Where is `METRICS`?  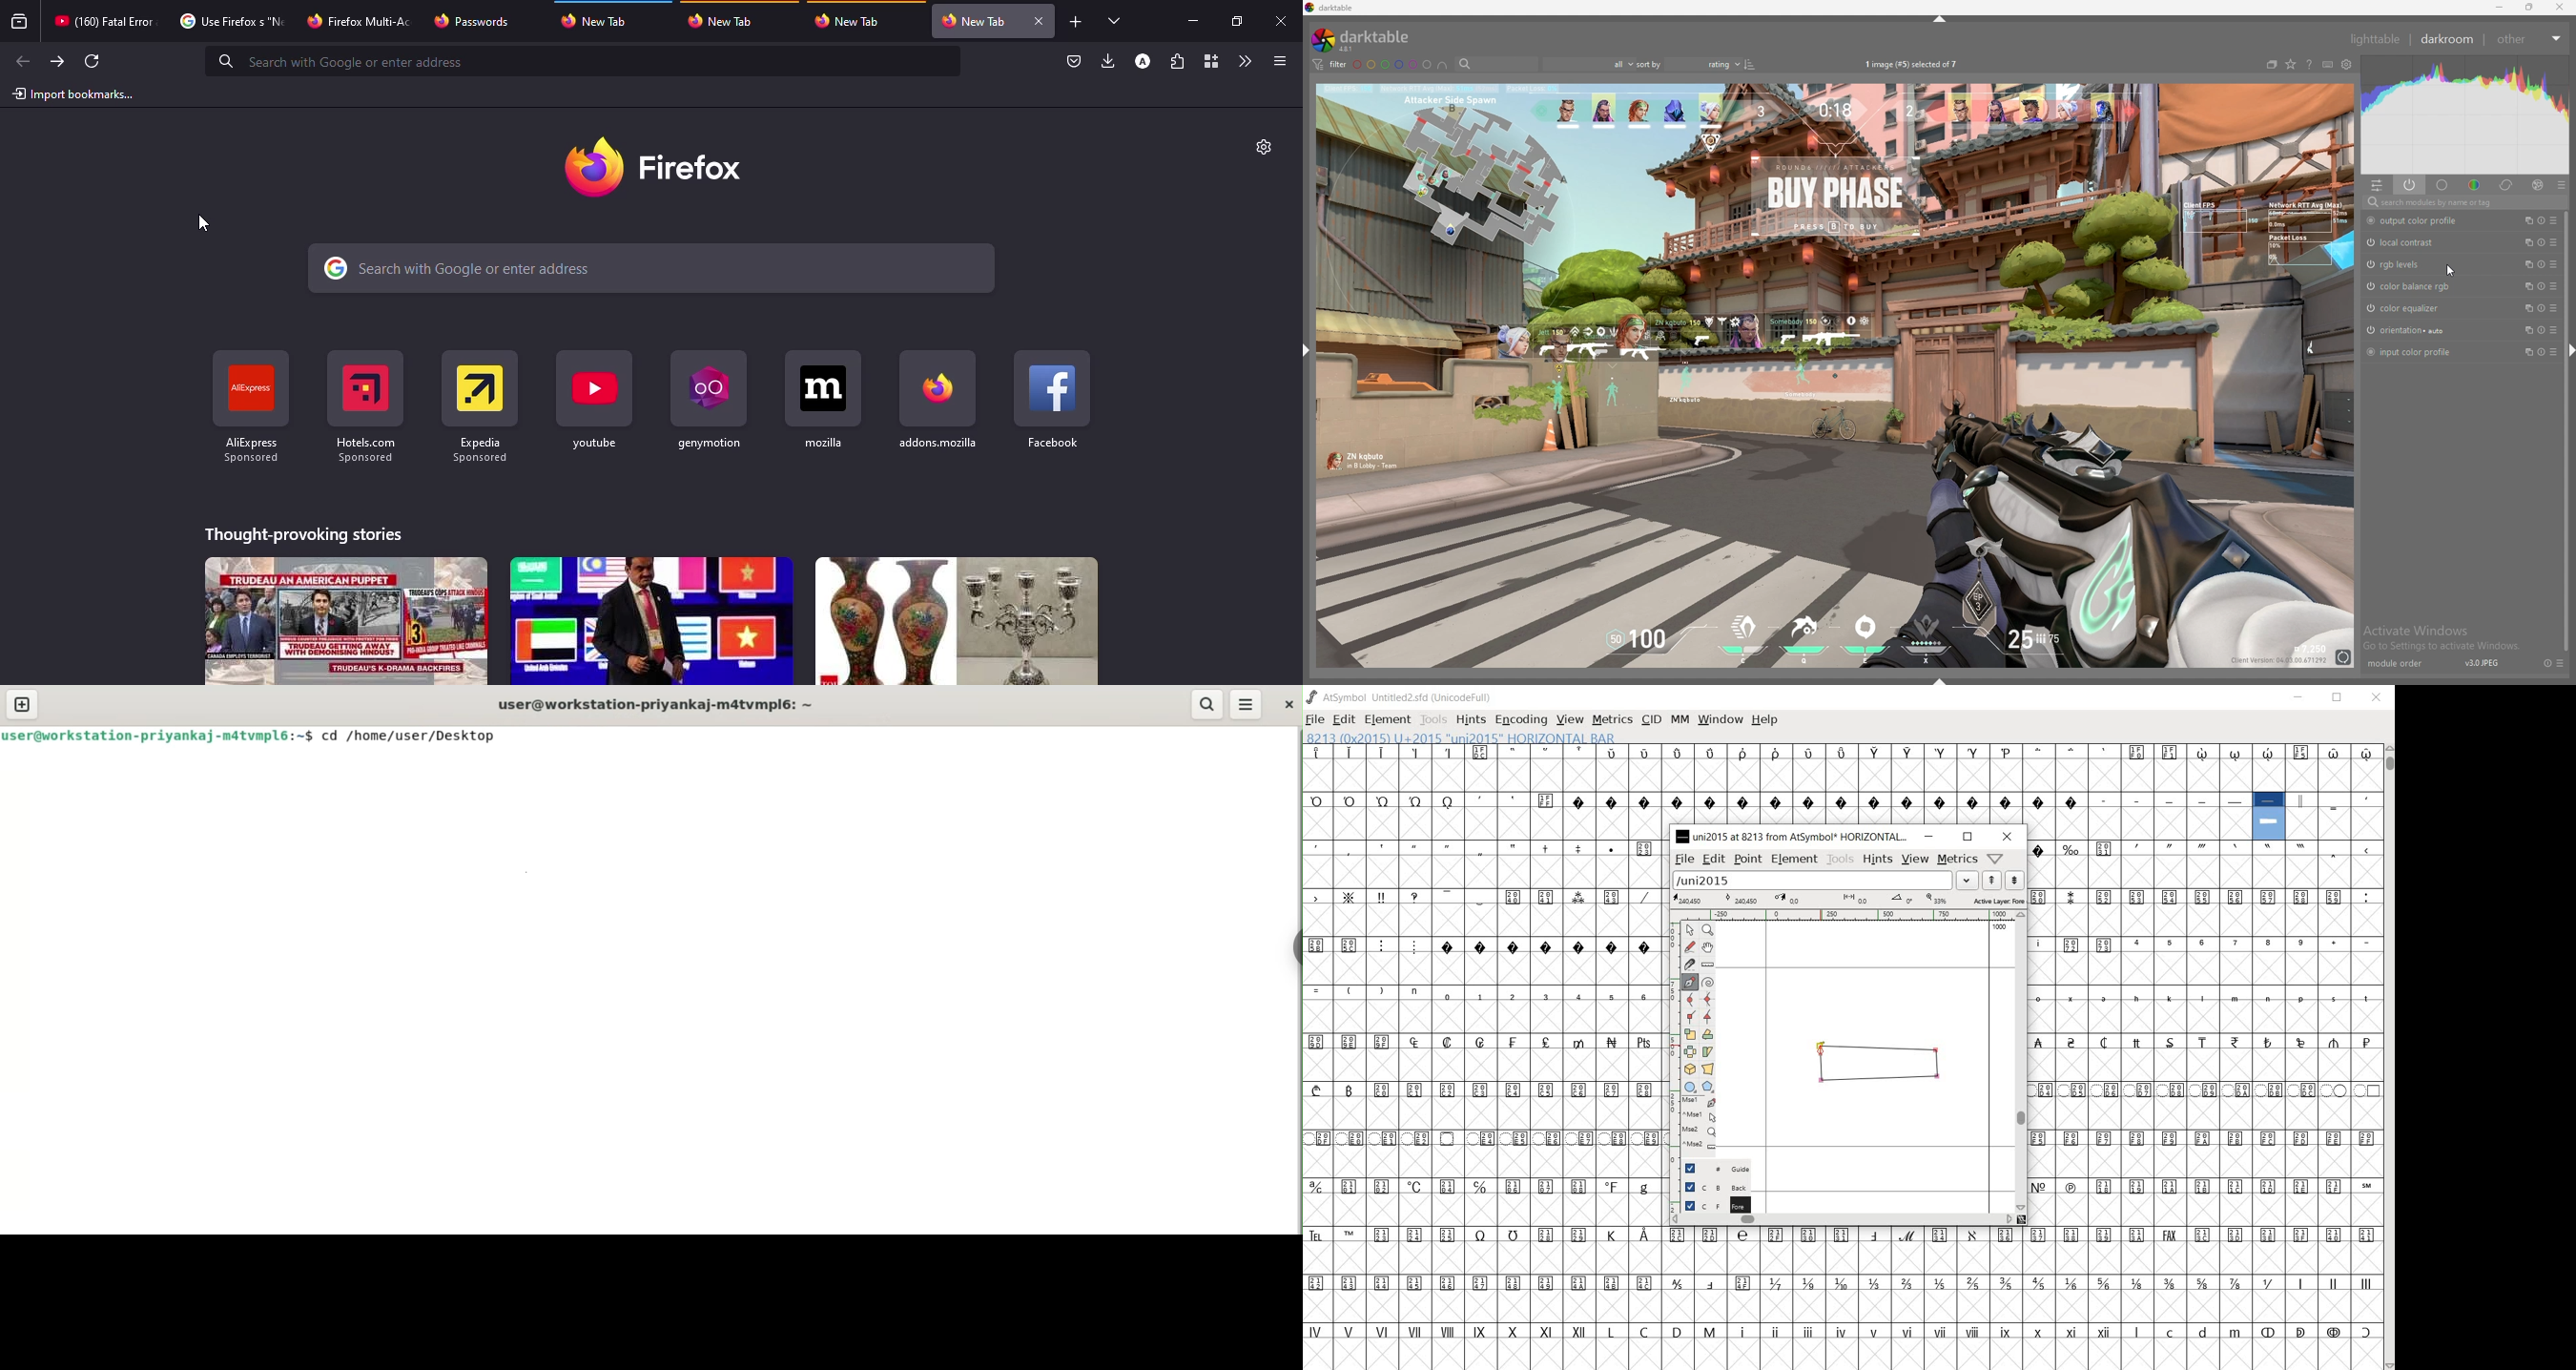
METRICS is located at coordinates (1614, 721).